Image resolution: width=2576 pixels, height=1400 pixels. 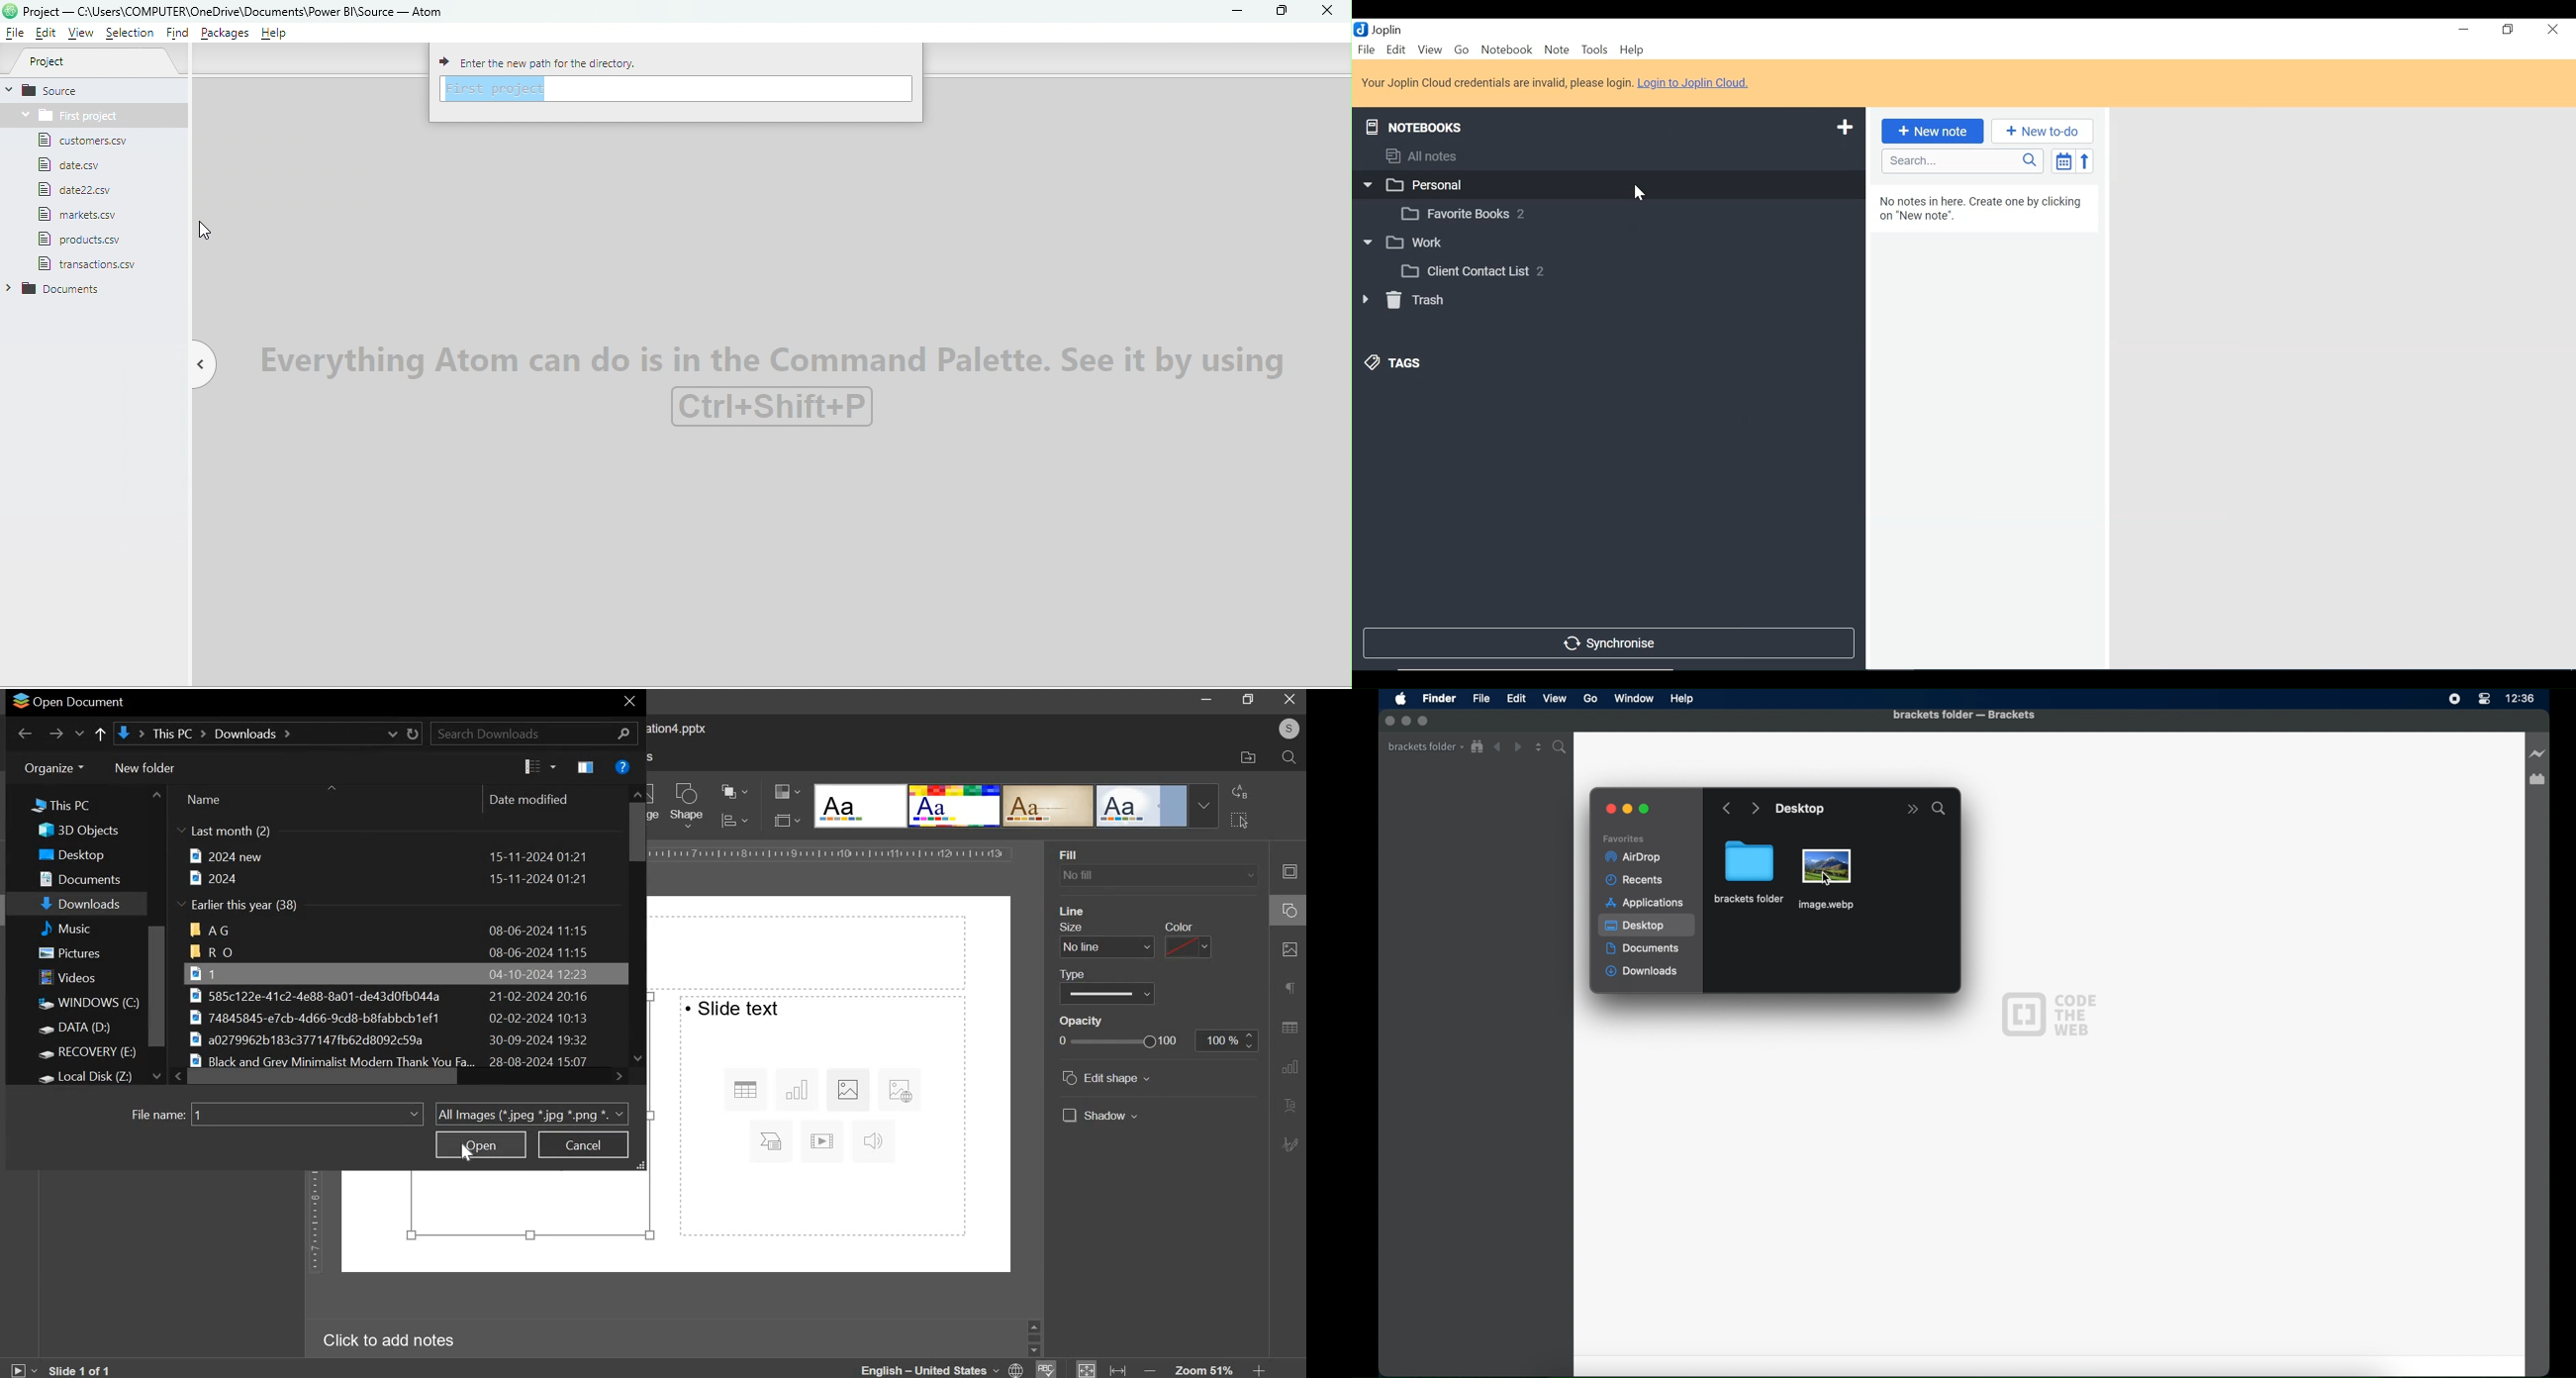 What do you see at coordinates (1847, 126) in the screenshot?
I see `Add a New Notebook` at bounding box center [1847, 126].